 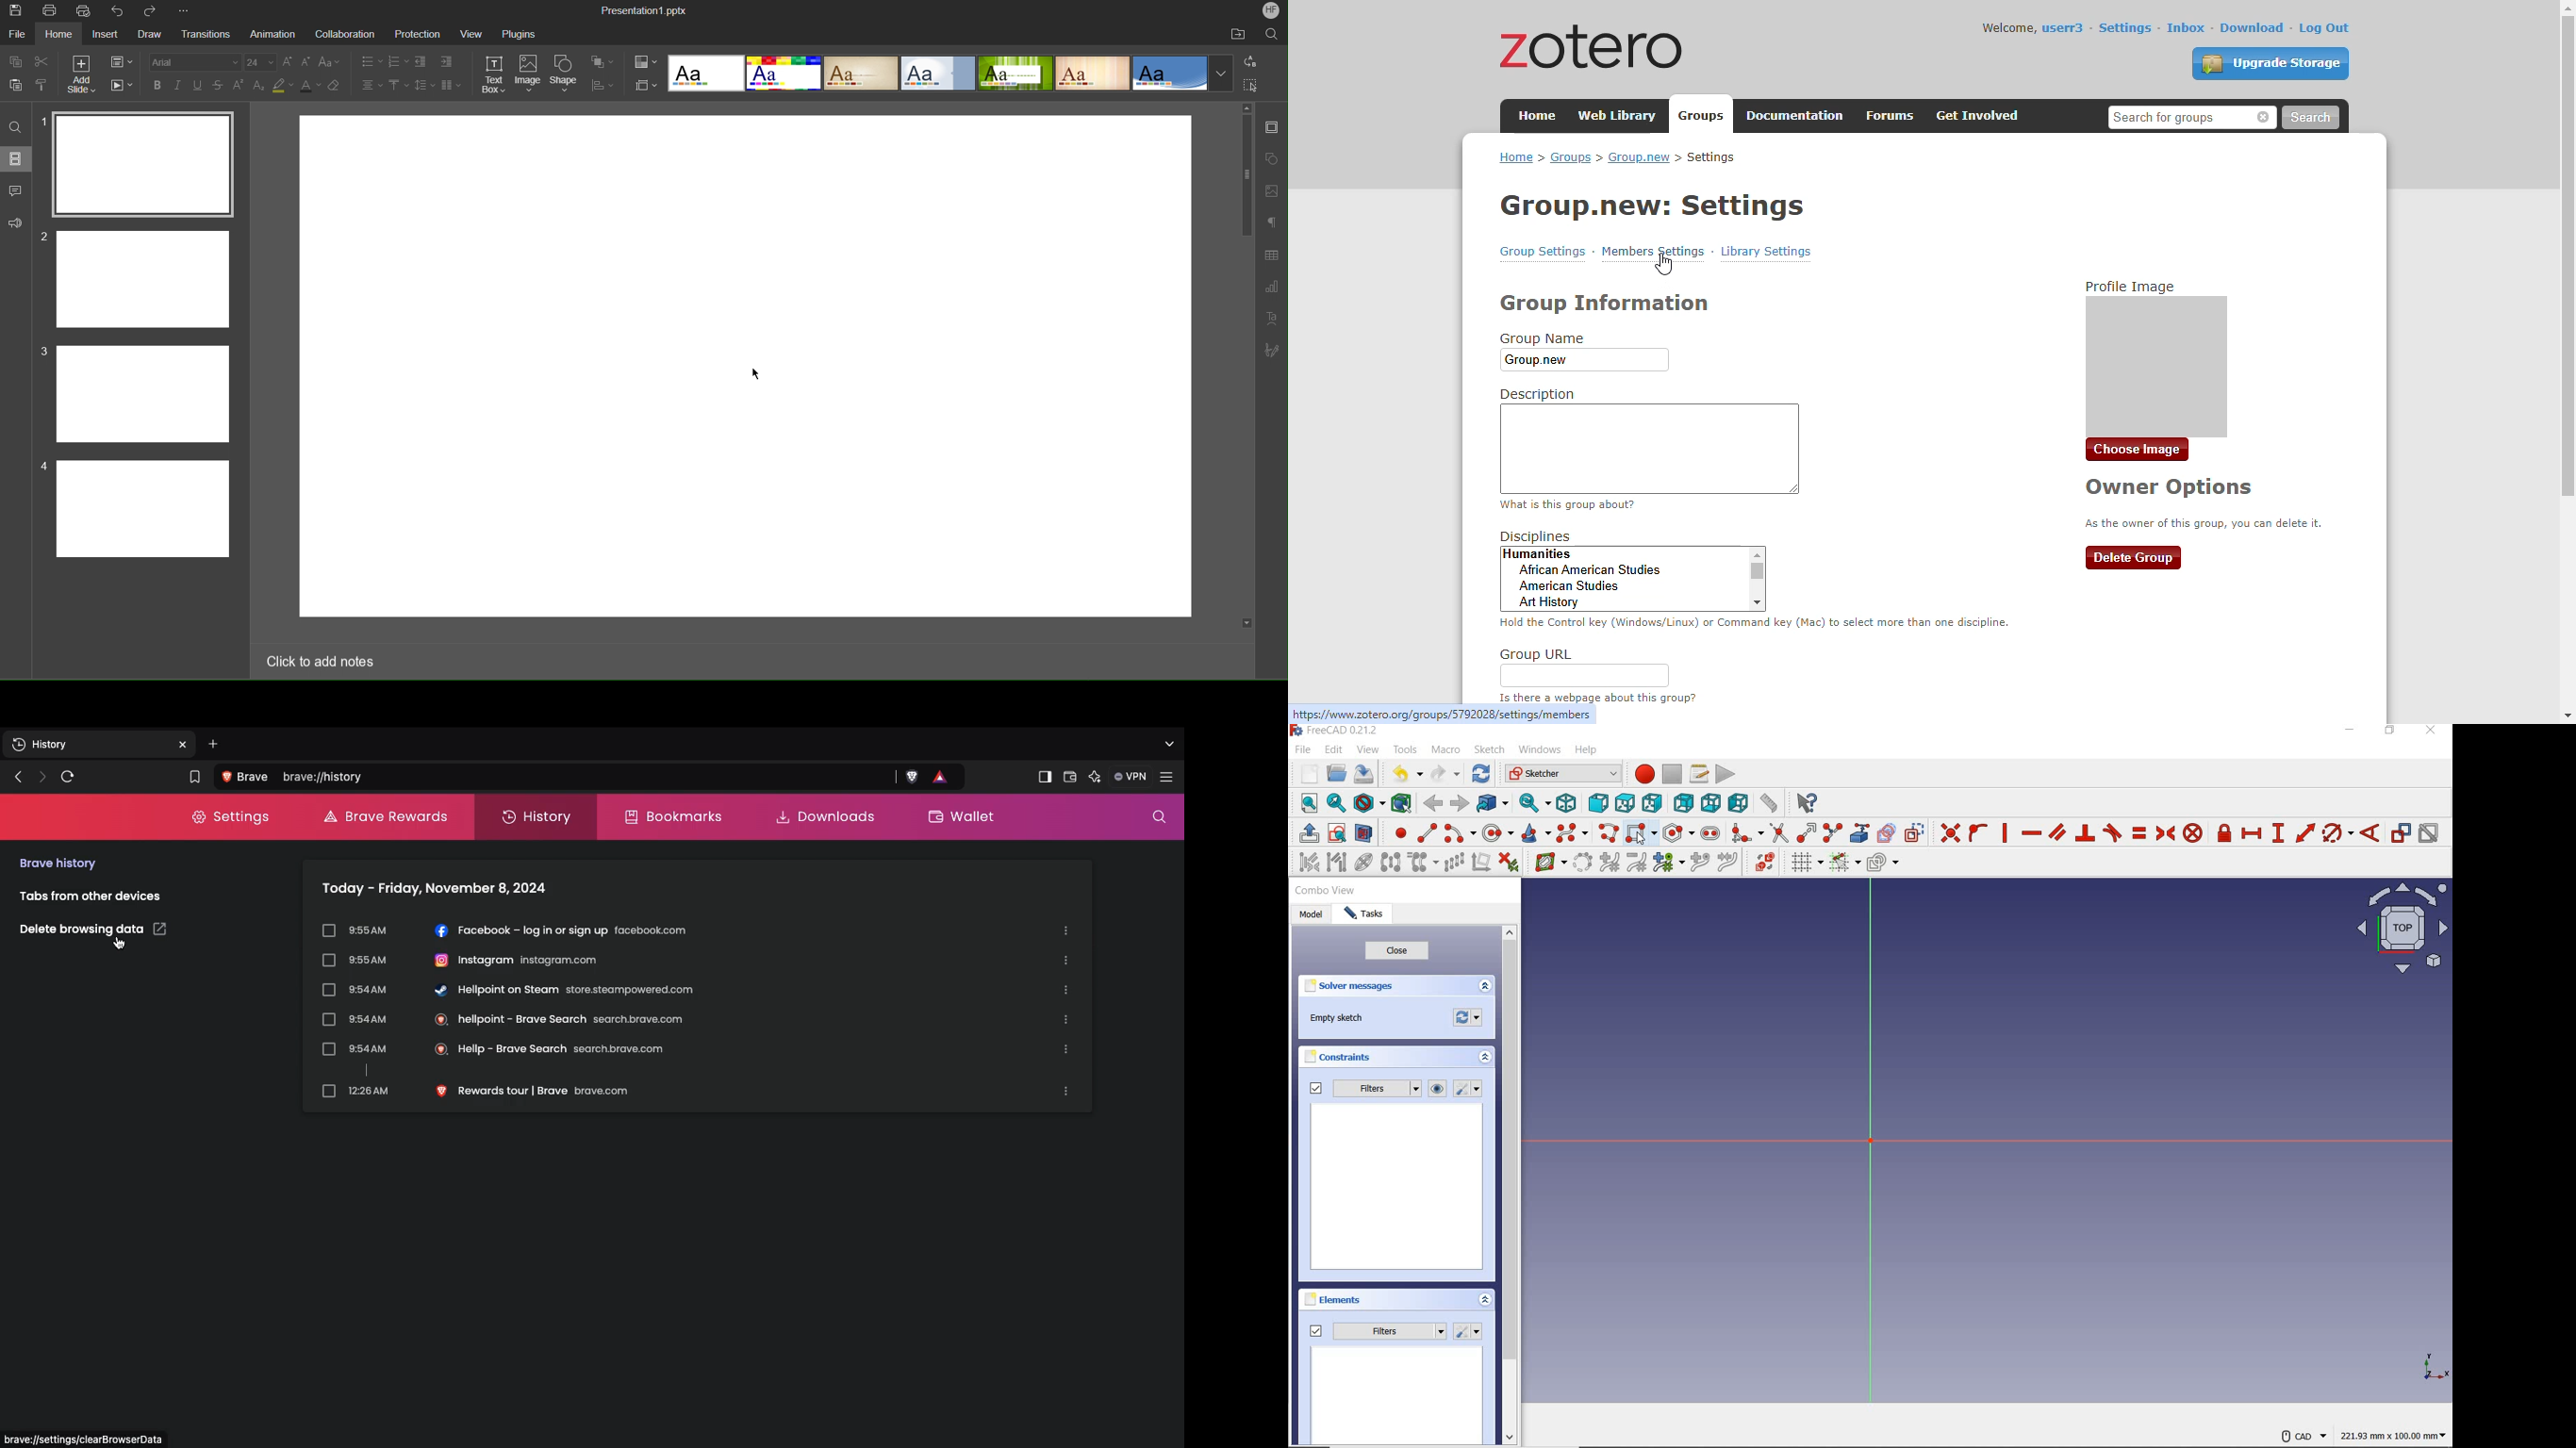 I want to click on extend edge, so click(x=1807, y=833).